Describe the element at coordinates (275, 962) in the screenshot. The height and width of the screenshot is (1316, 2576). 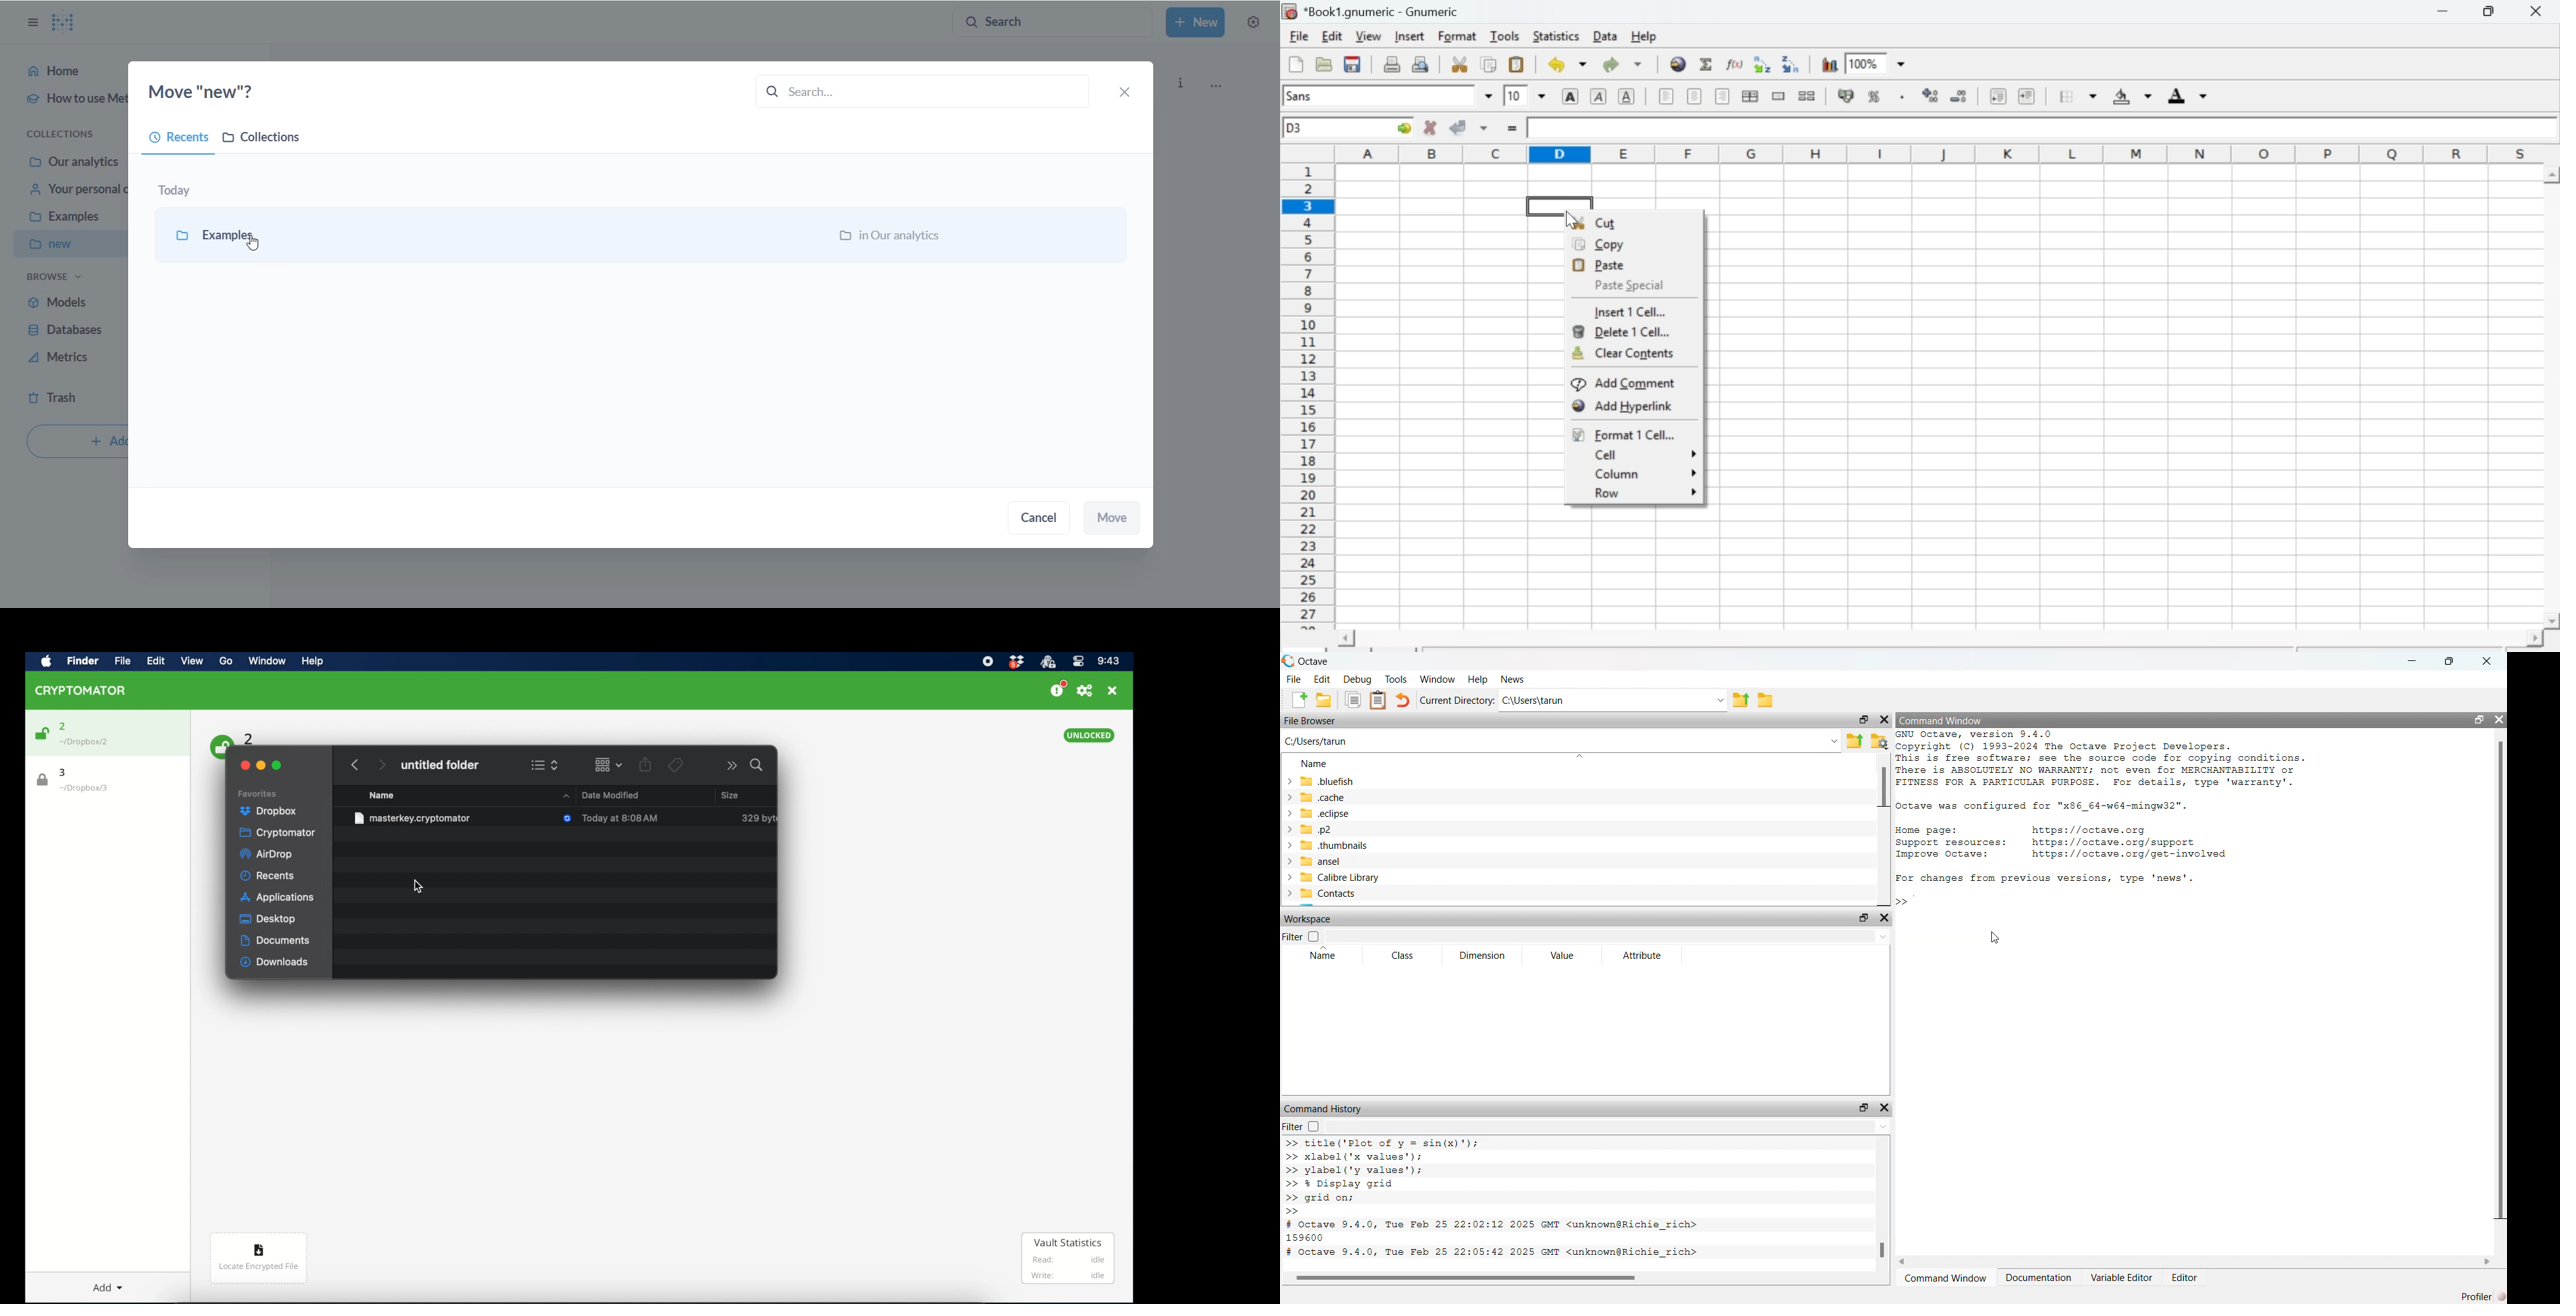
I see `downloads` at that location.